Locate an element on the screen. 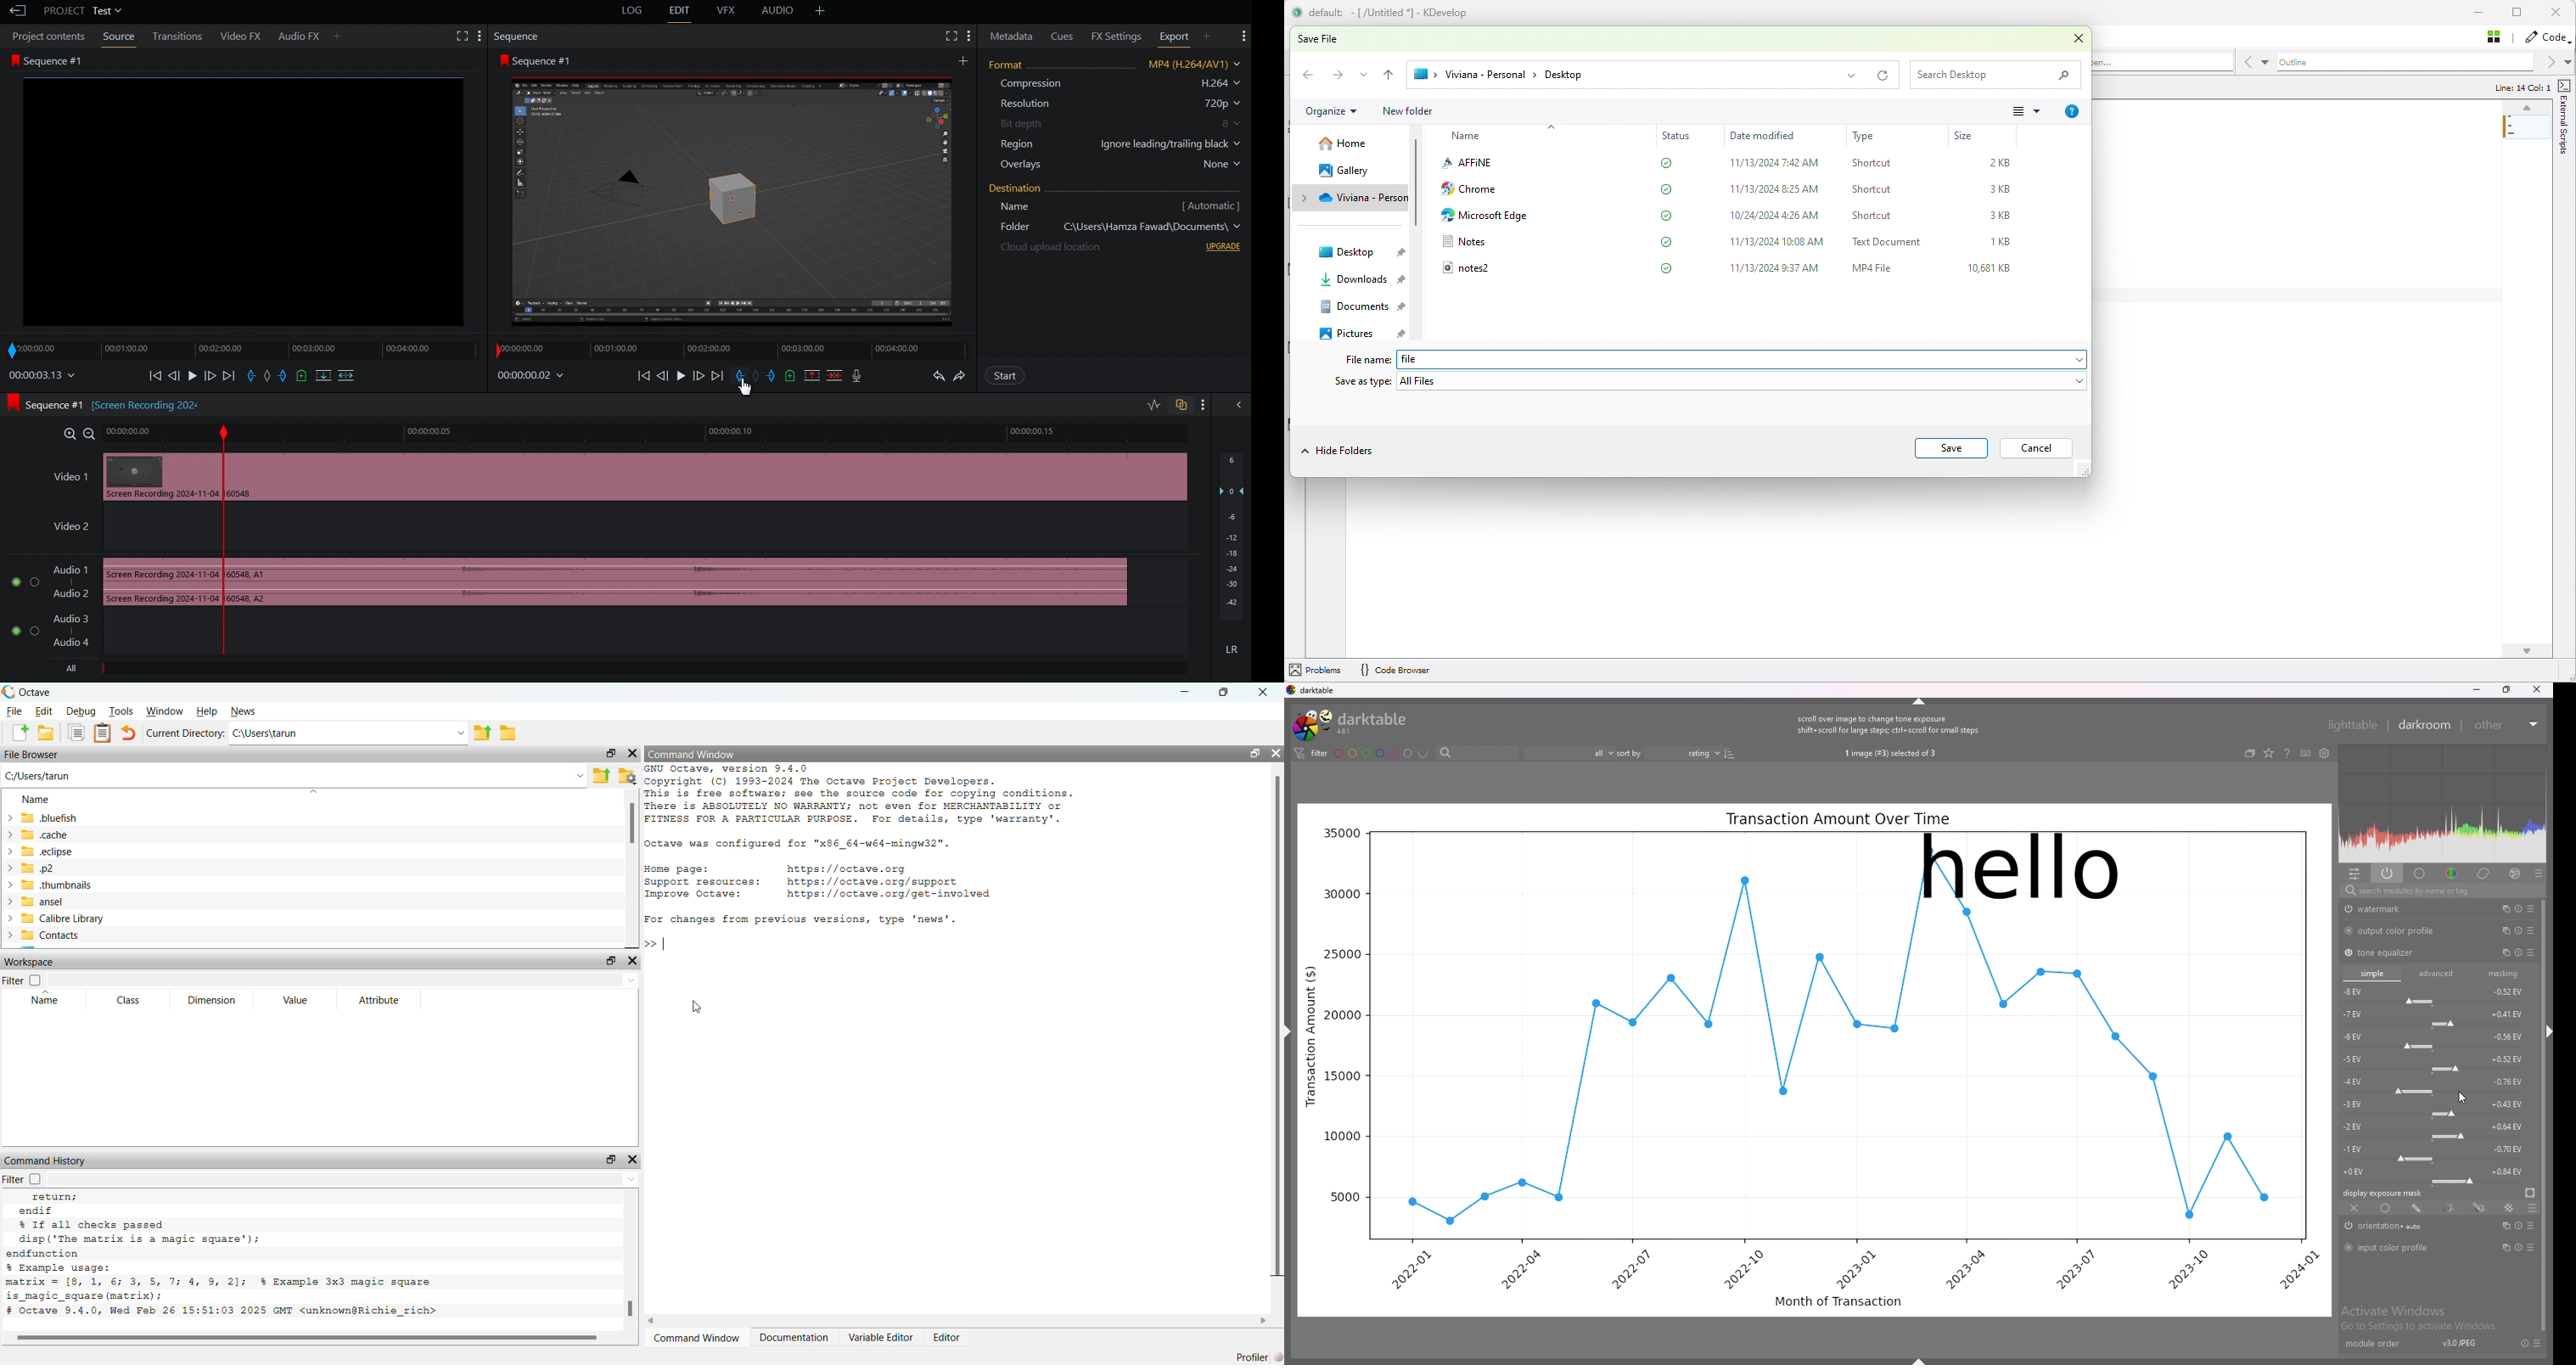  -8 EV force is located at coordinates (2434, 995).